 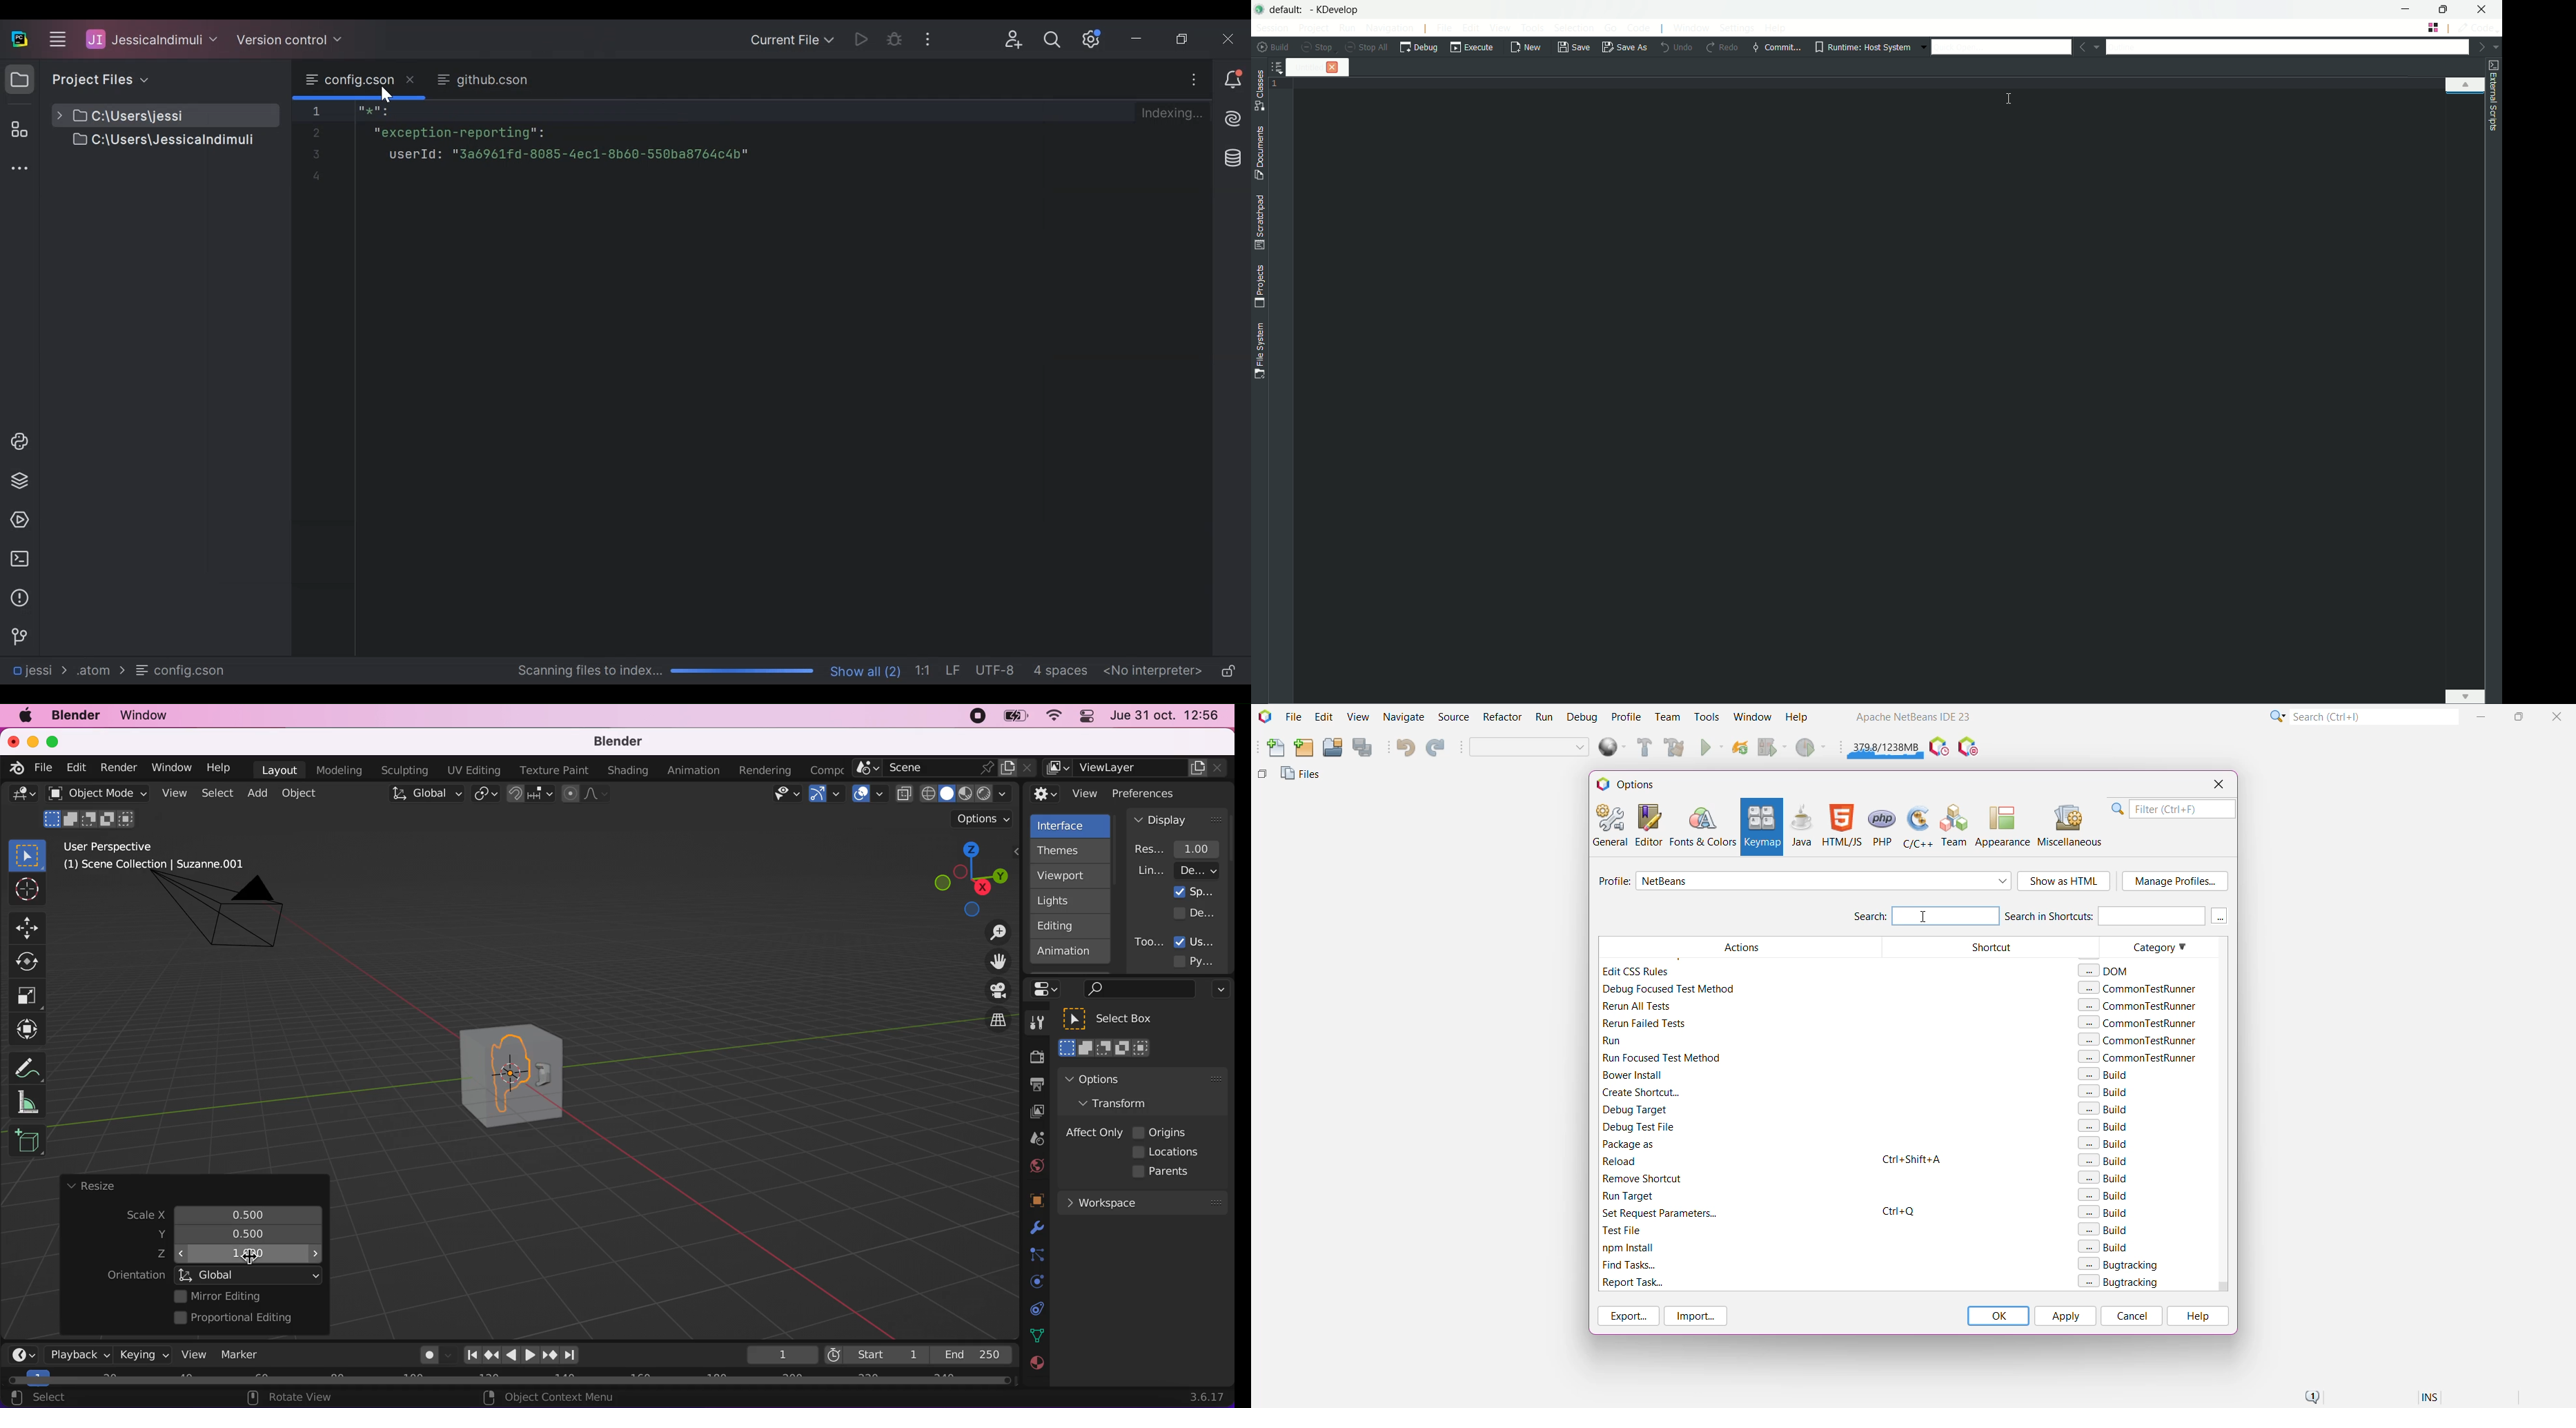 What do you see at coordinates (473, 770) in the screenshot?
I see `uv editing` at bounding box center [473, 770].